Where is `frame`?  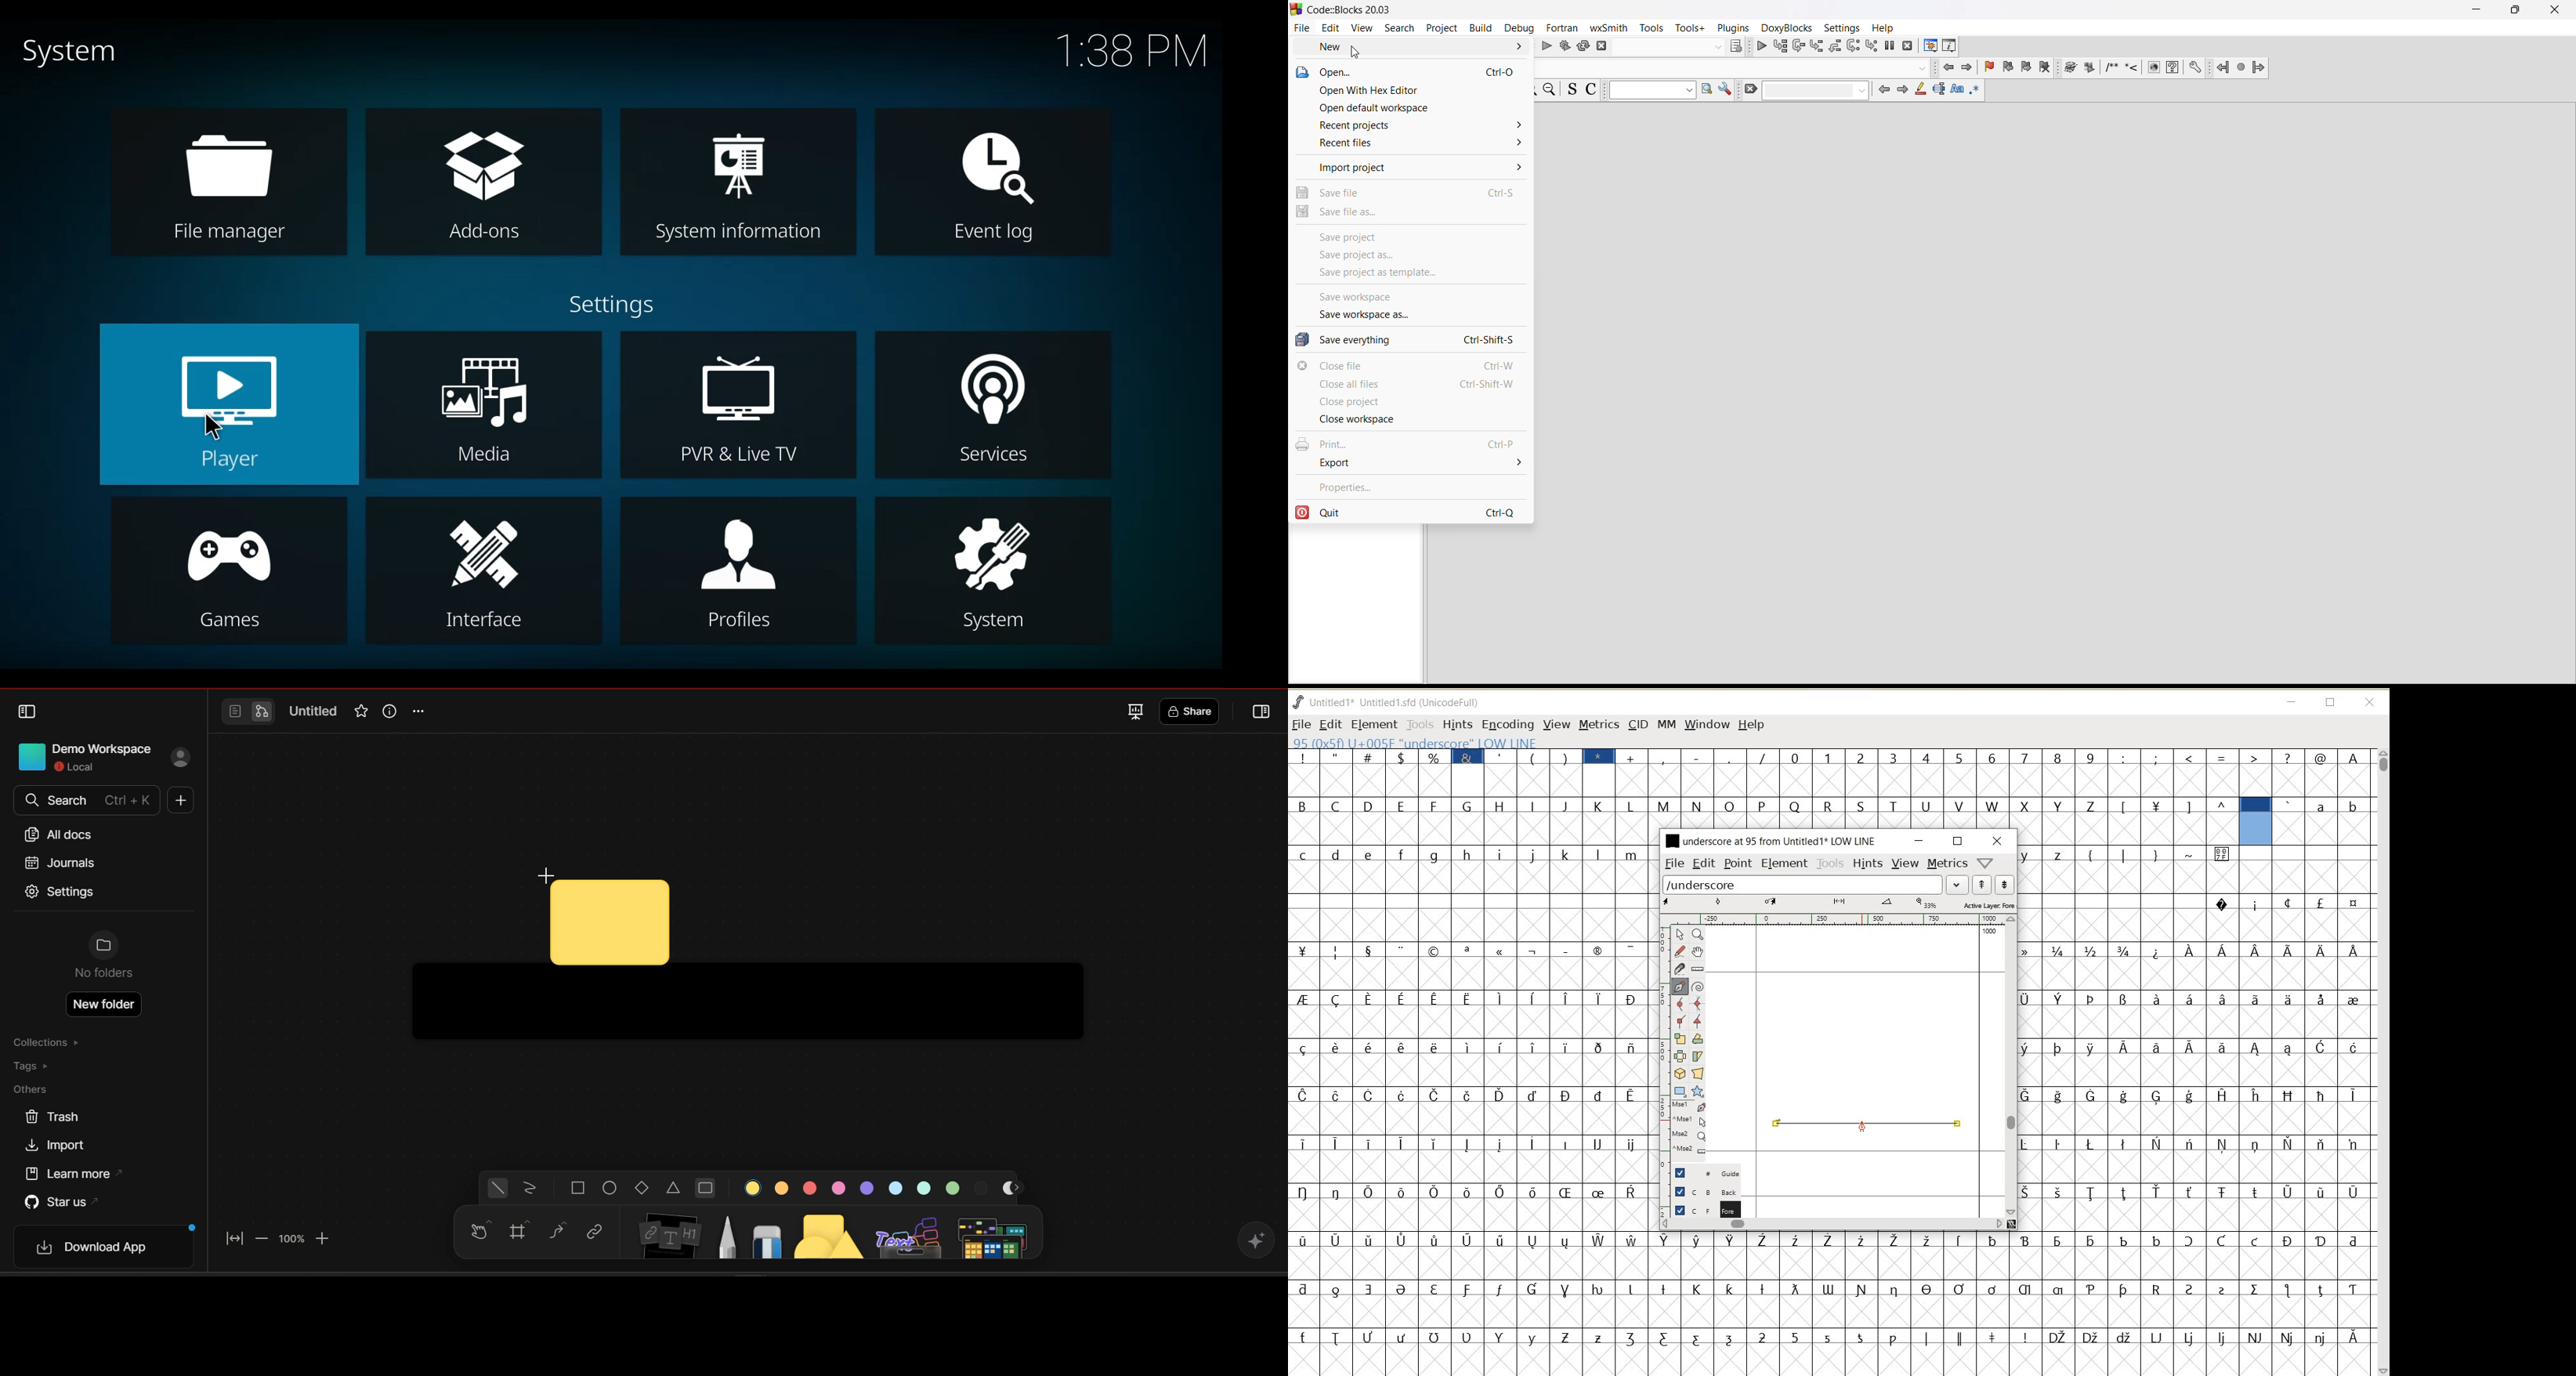
frame is located at coordinates (524, 1232).